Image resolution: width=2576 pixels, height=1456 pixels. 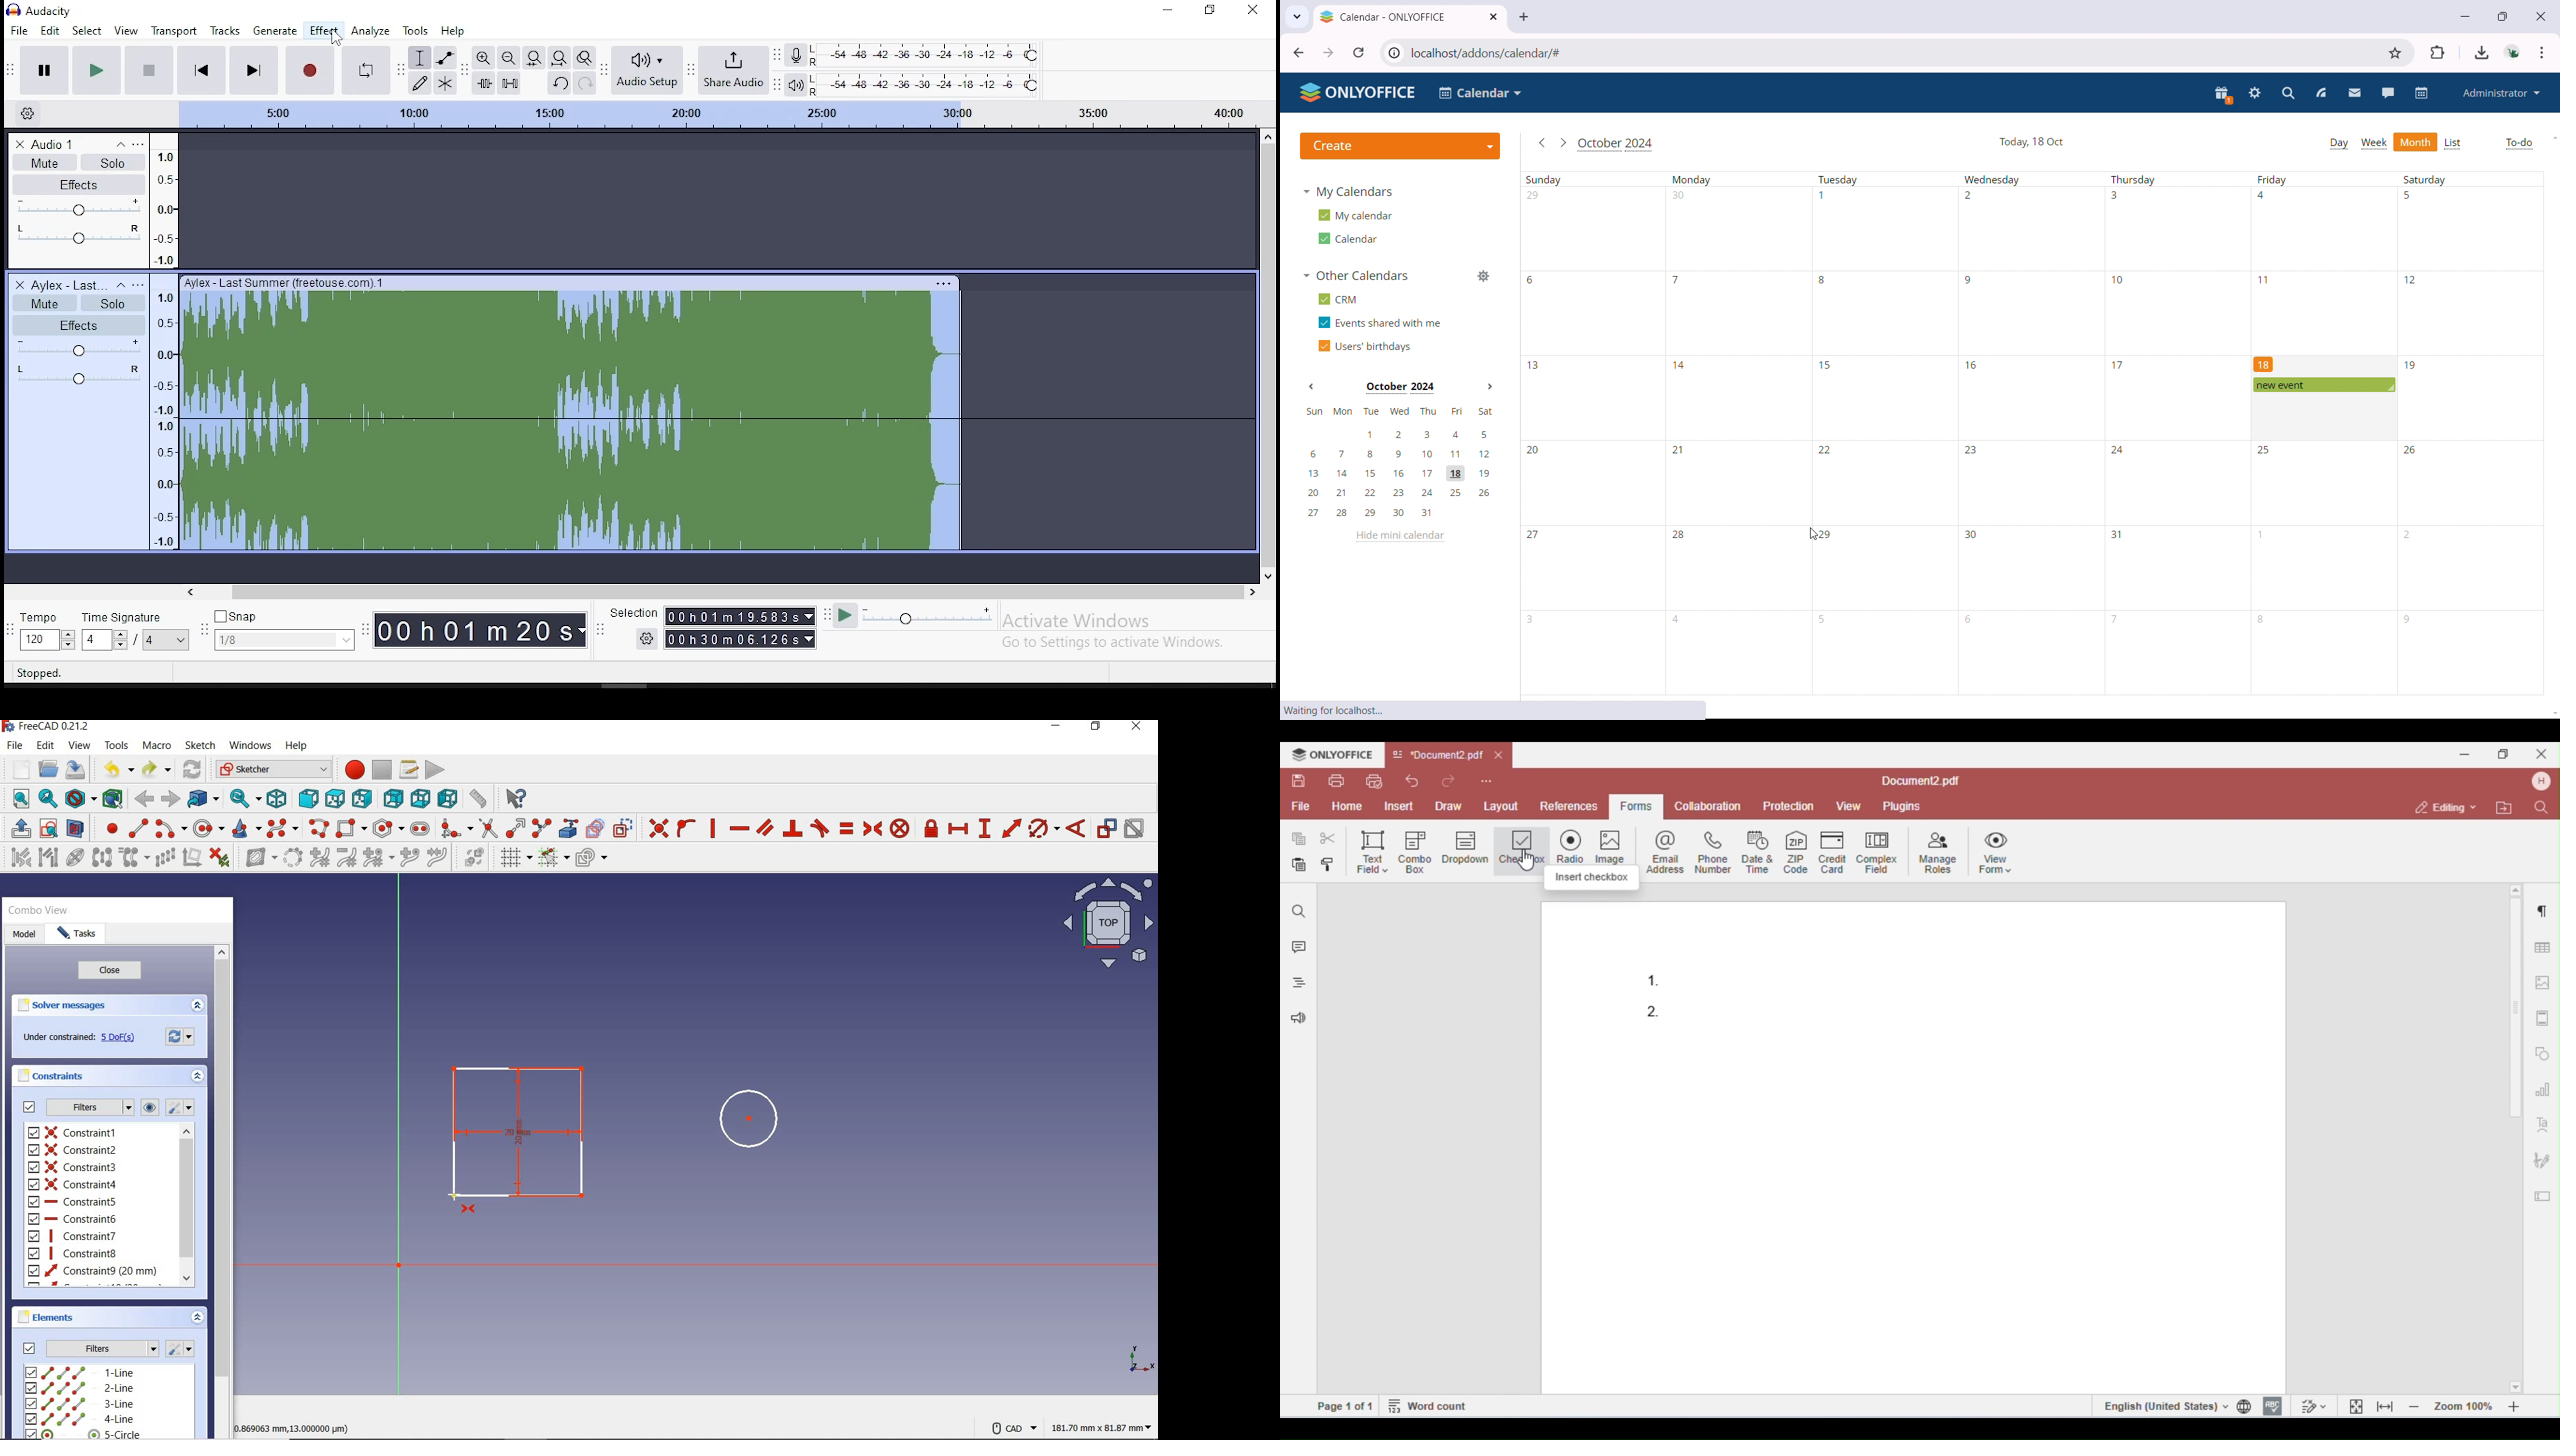 What do you see at coordinates (21, 143) in the screenshot?
I see `delete track` at bounding box center [21, 143].